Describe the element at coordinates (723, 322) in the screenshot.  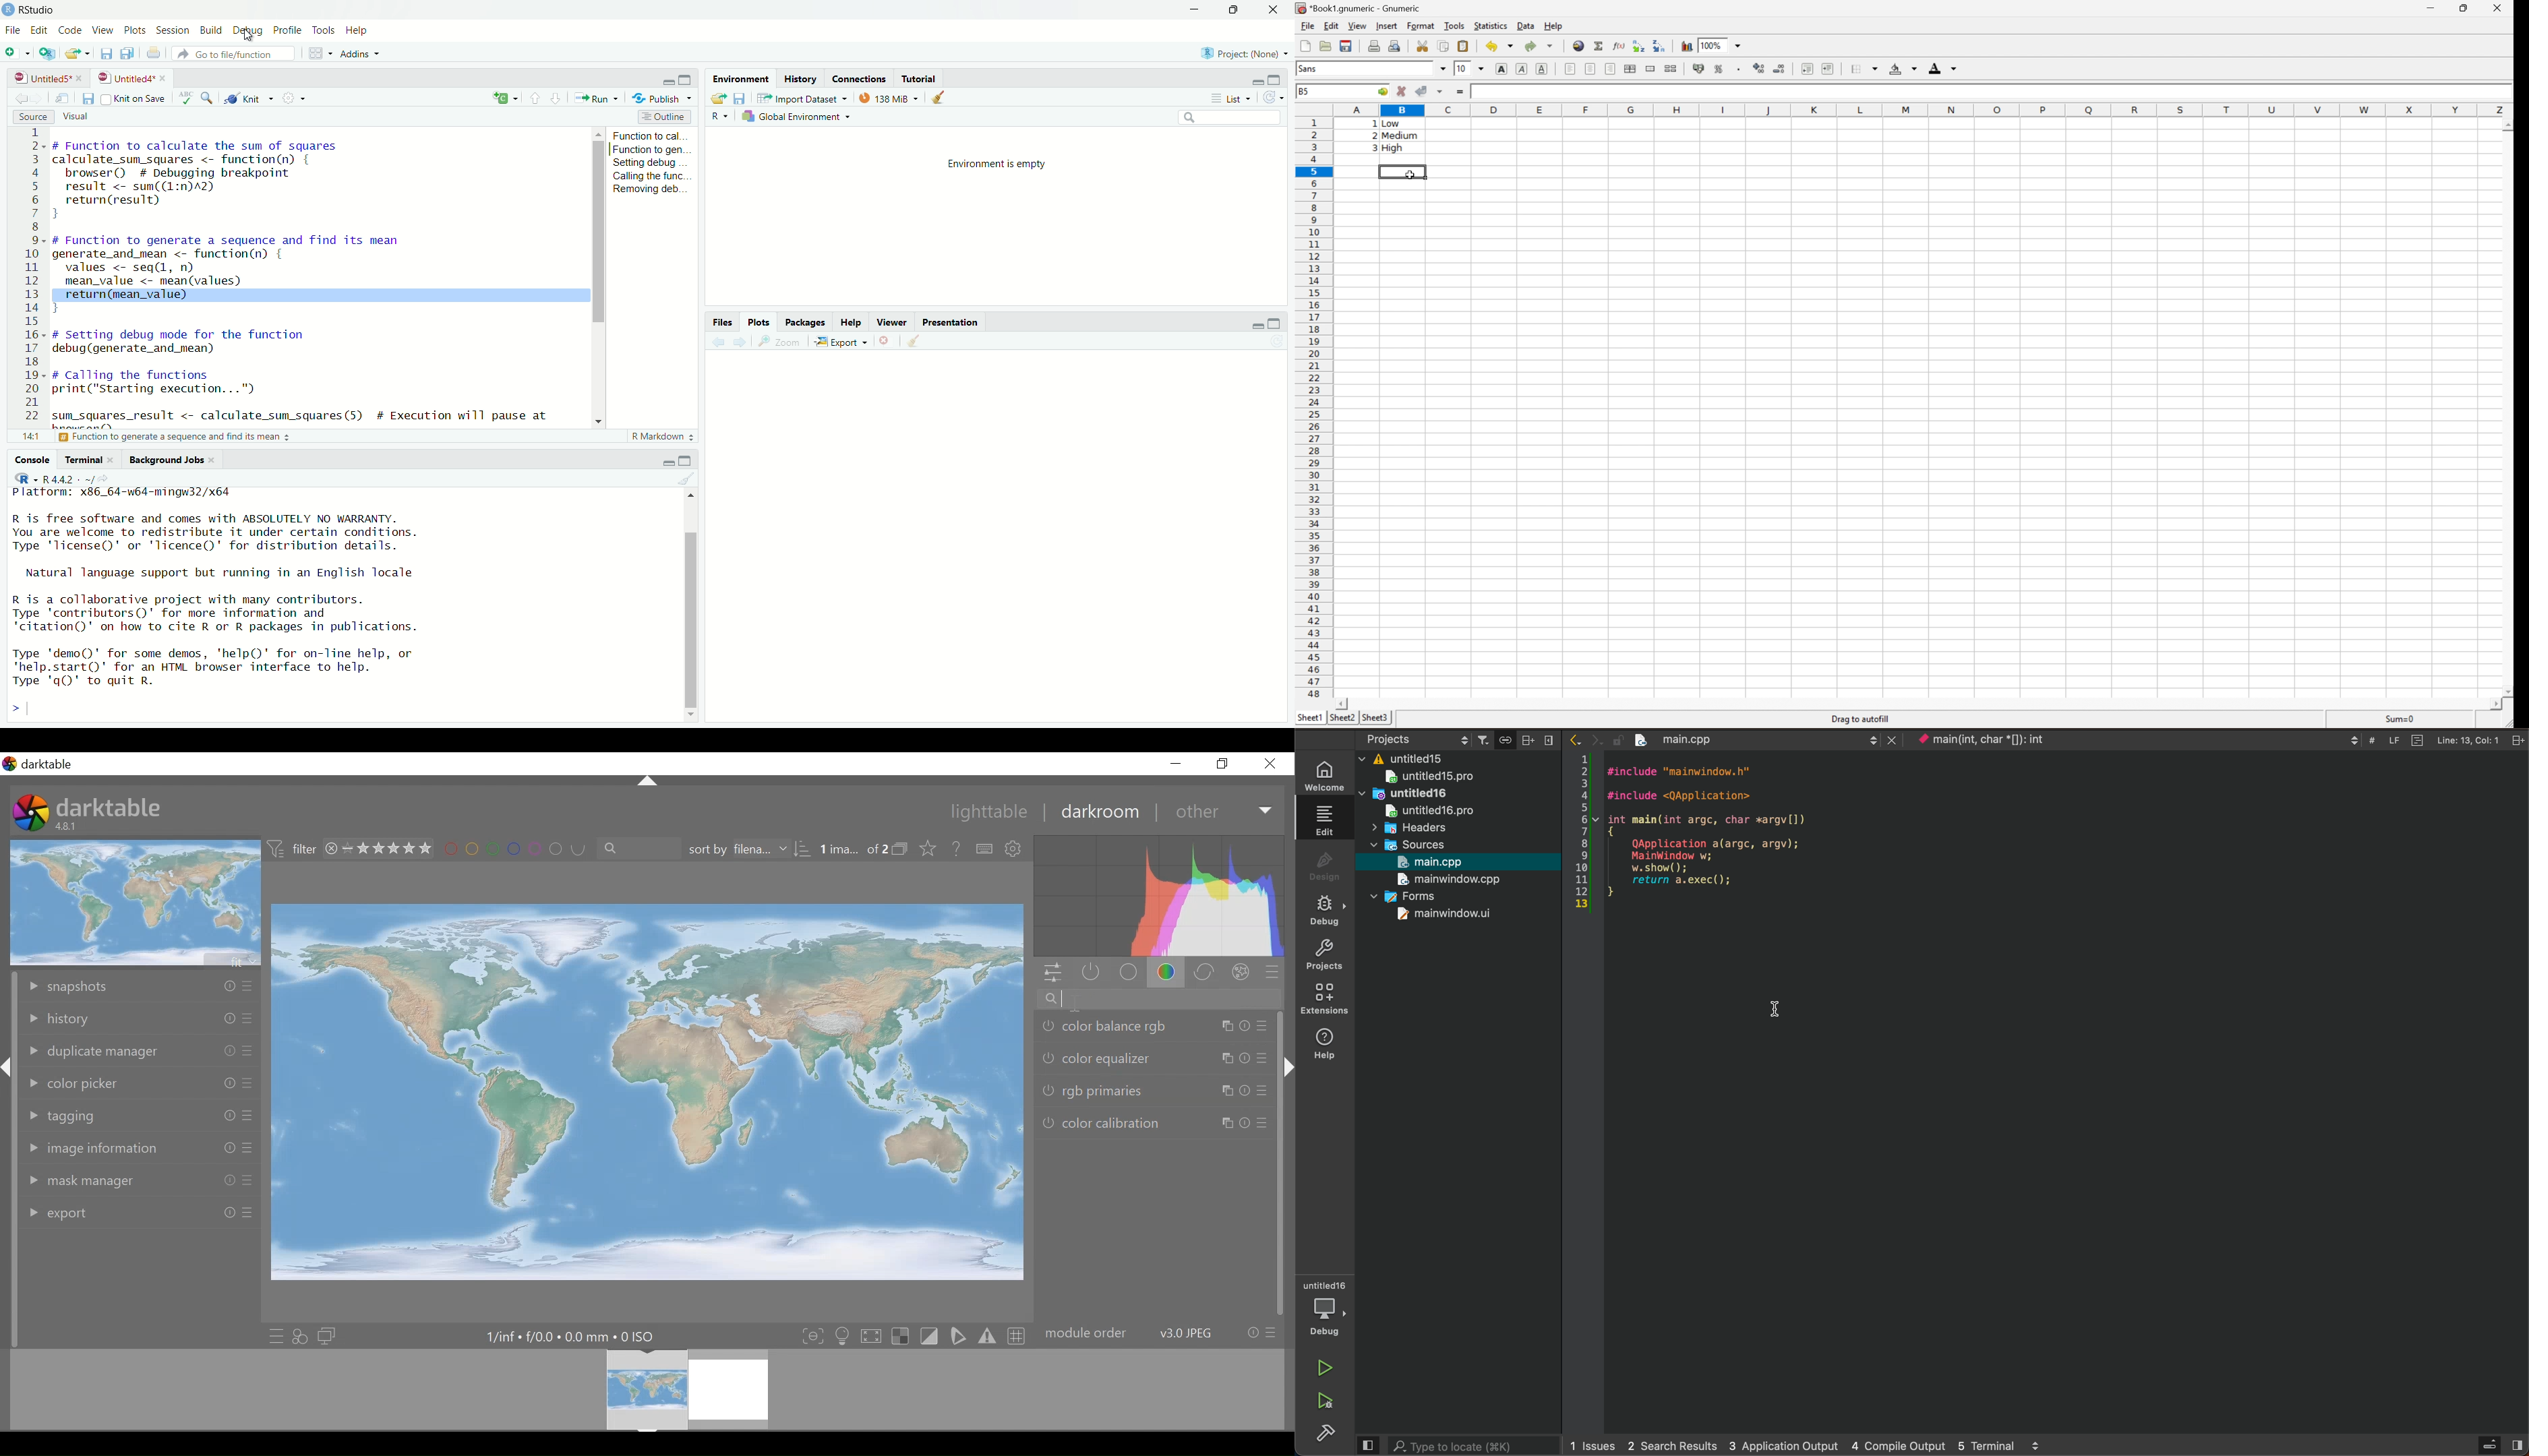
I see `files` at that location.